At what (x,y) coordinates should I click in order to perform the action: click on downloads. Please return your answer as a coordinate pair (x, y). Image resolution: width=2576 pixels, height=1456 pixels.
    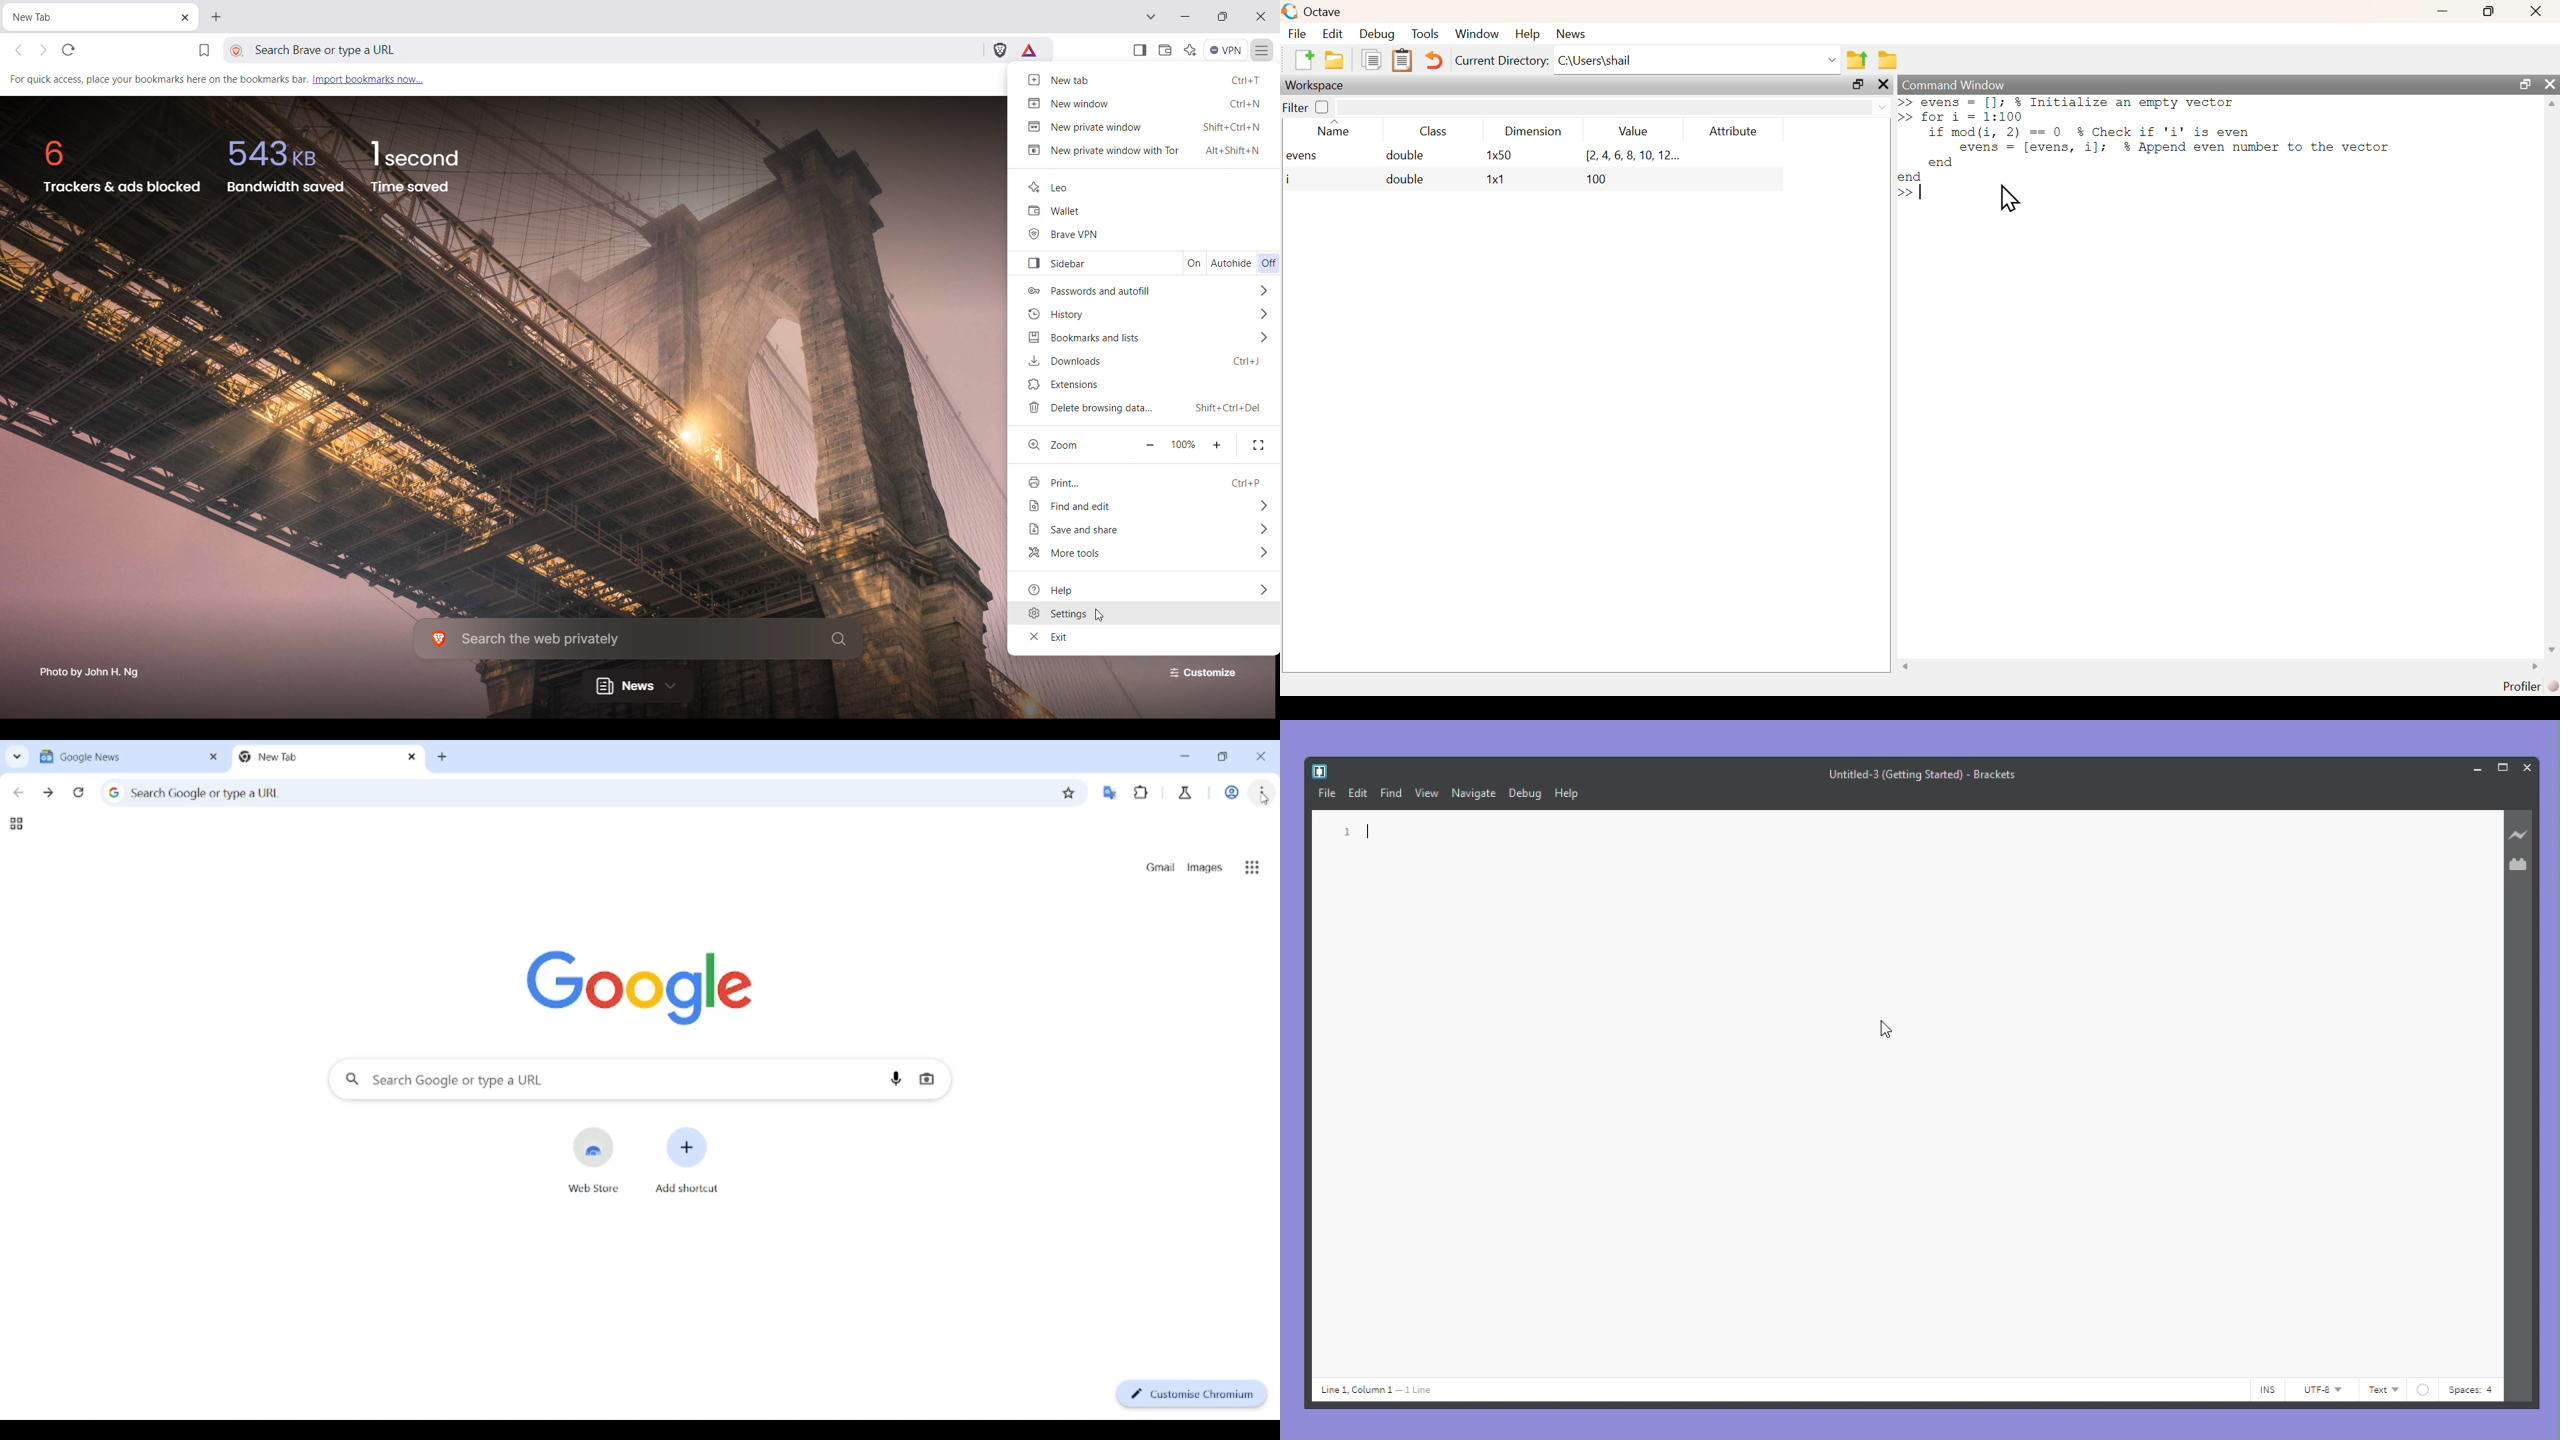
    Looking at the image, I should click on (1144, 361).